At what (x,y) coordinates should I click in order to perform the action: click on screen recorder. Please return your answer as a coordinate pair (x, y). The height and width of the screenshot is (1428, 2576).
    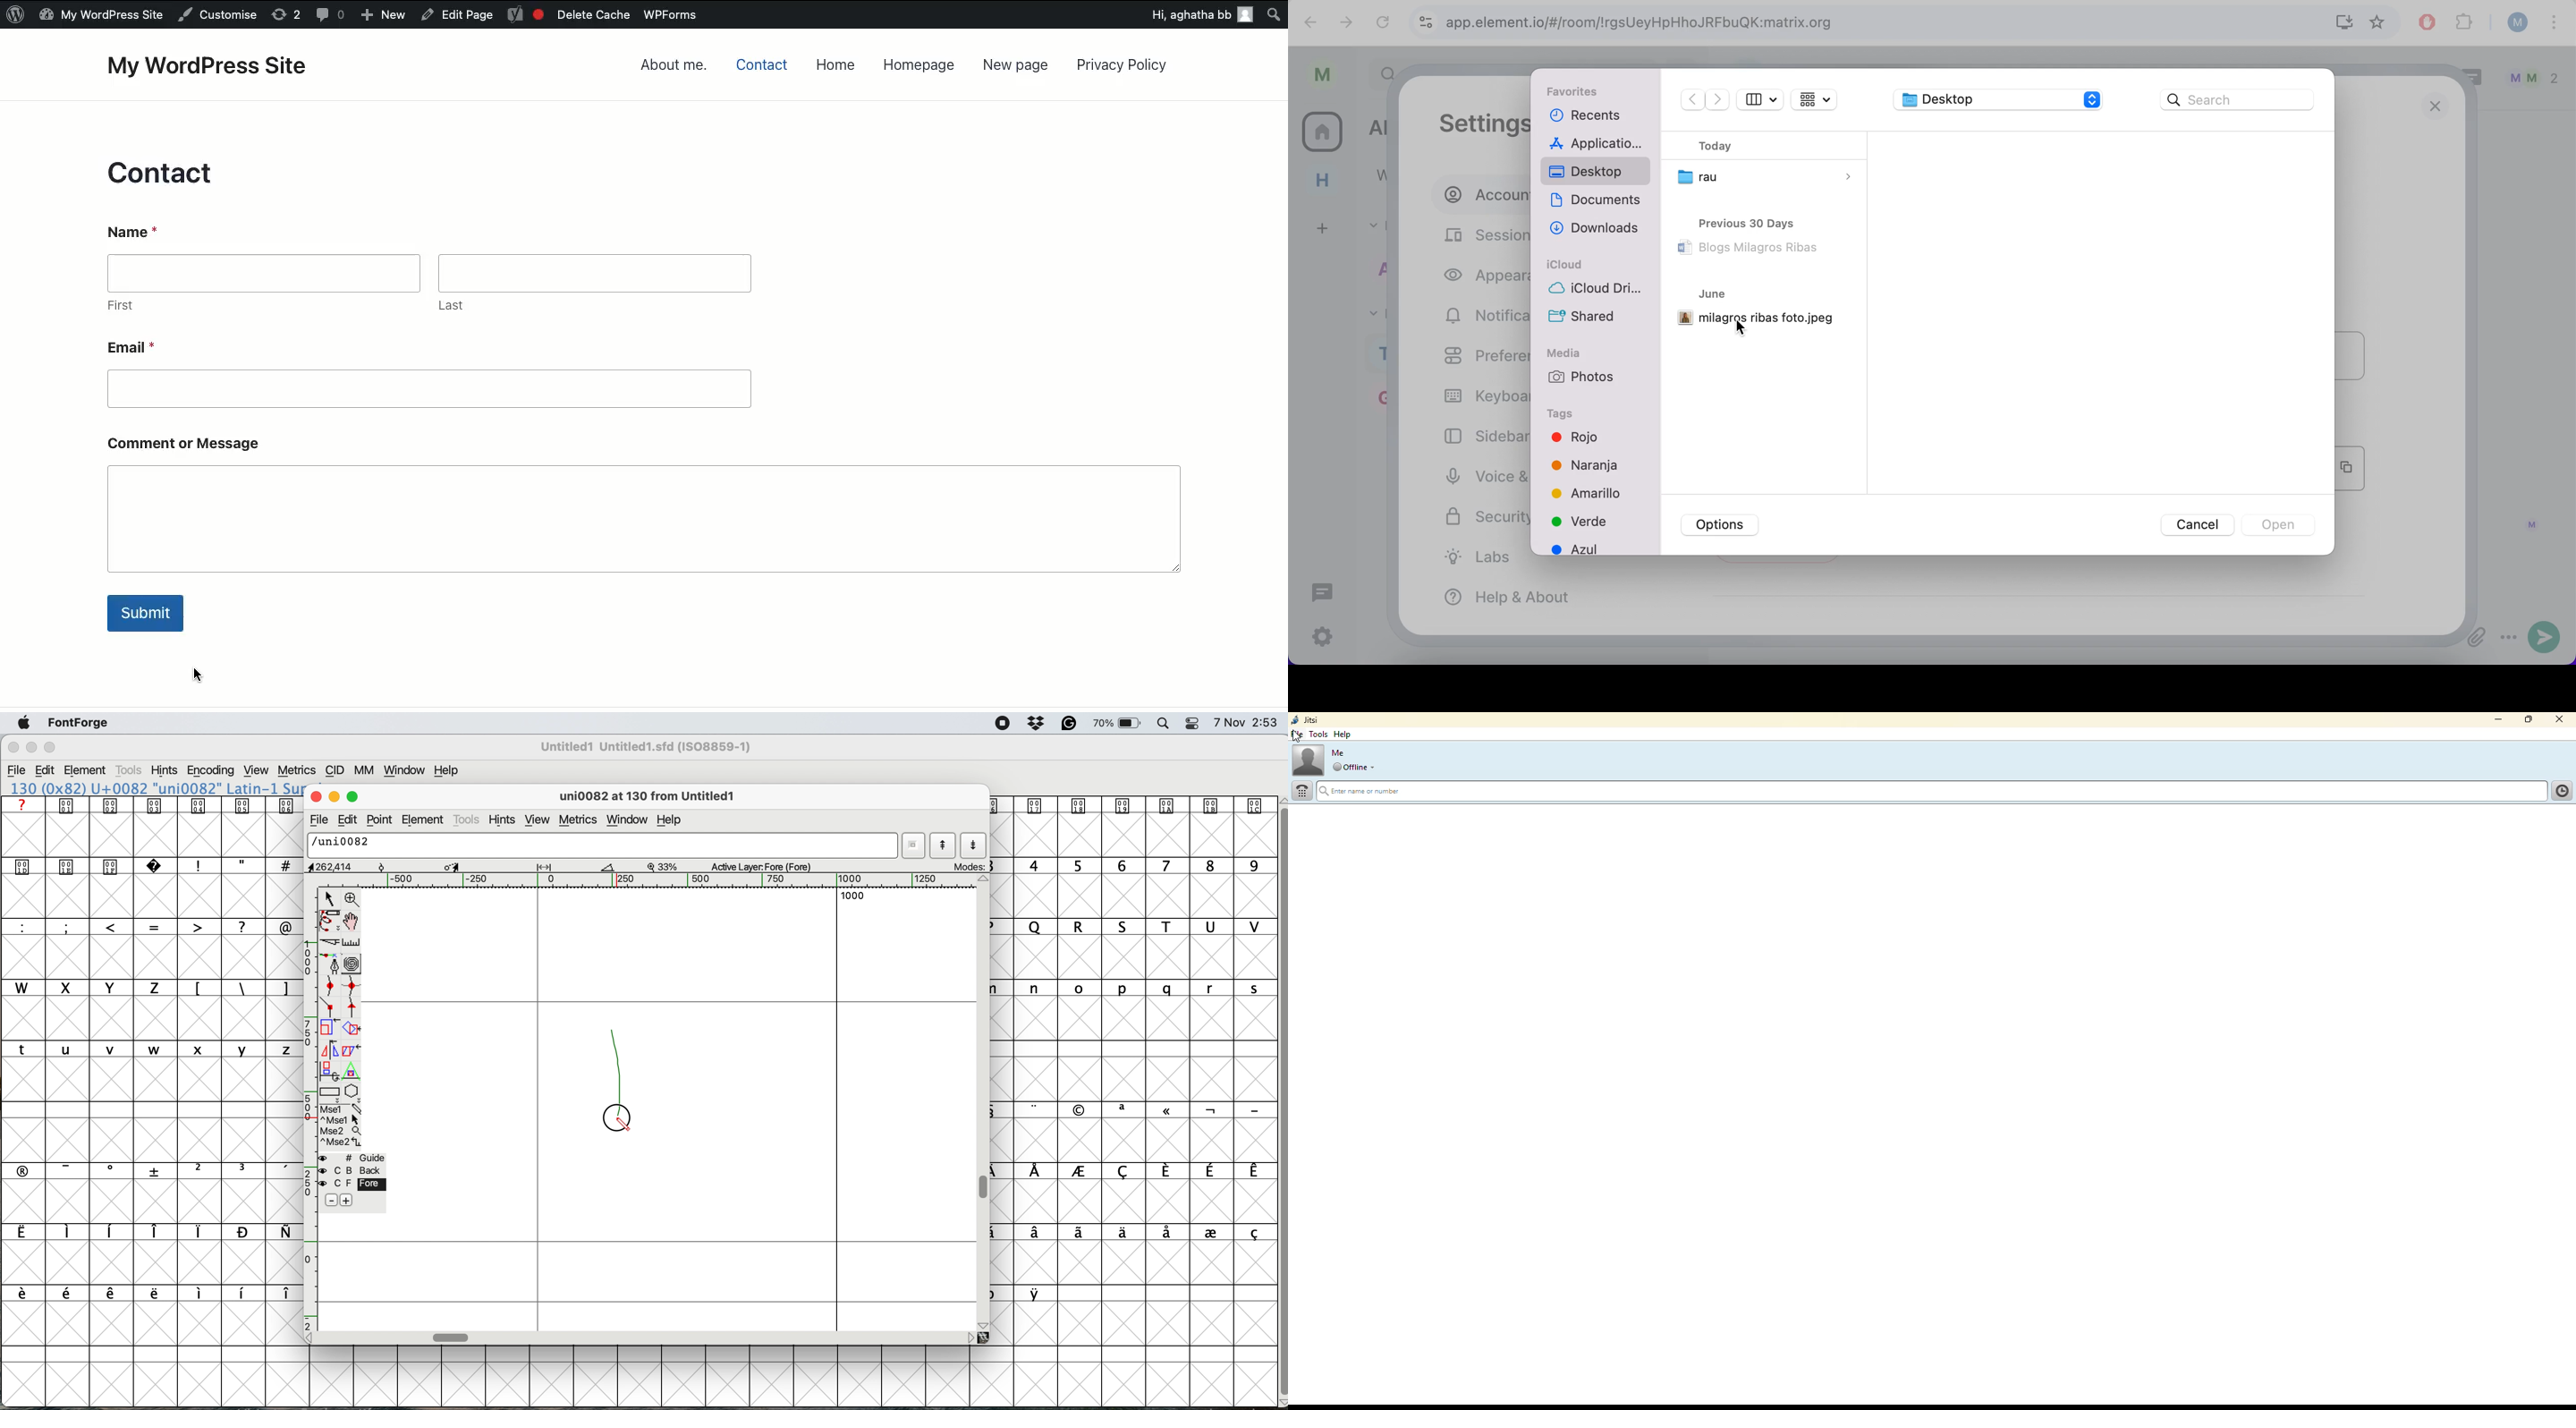
    Looking at the image, I should click on (1002, 725).